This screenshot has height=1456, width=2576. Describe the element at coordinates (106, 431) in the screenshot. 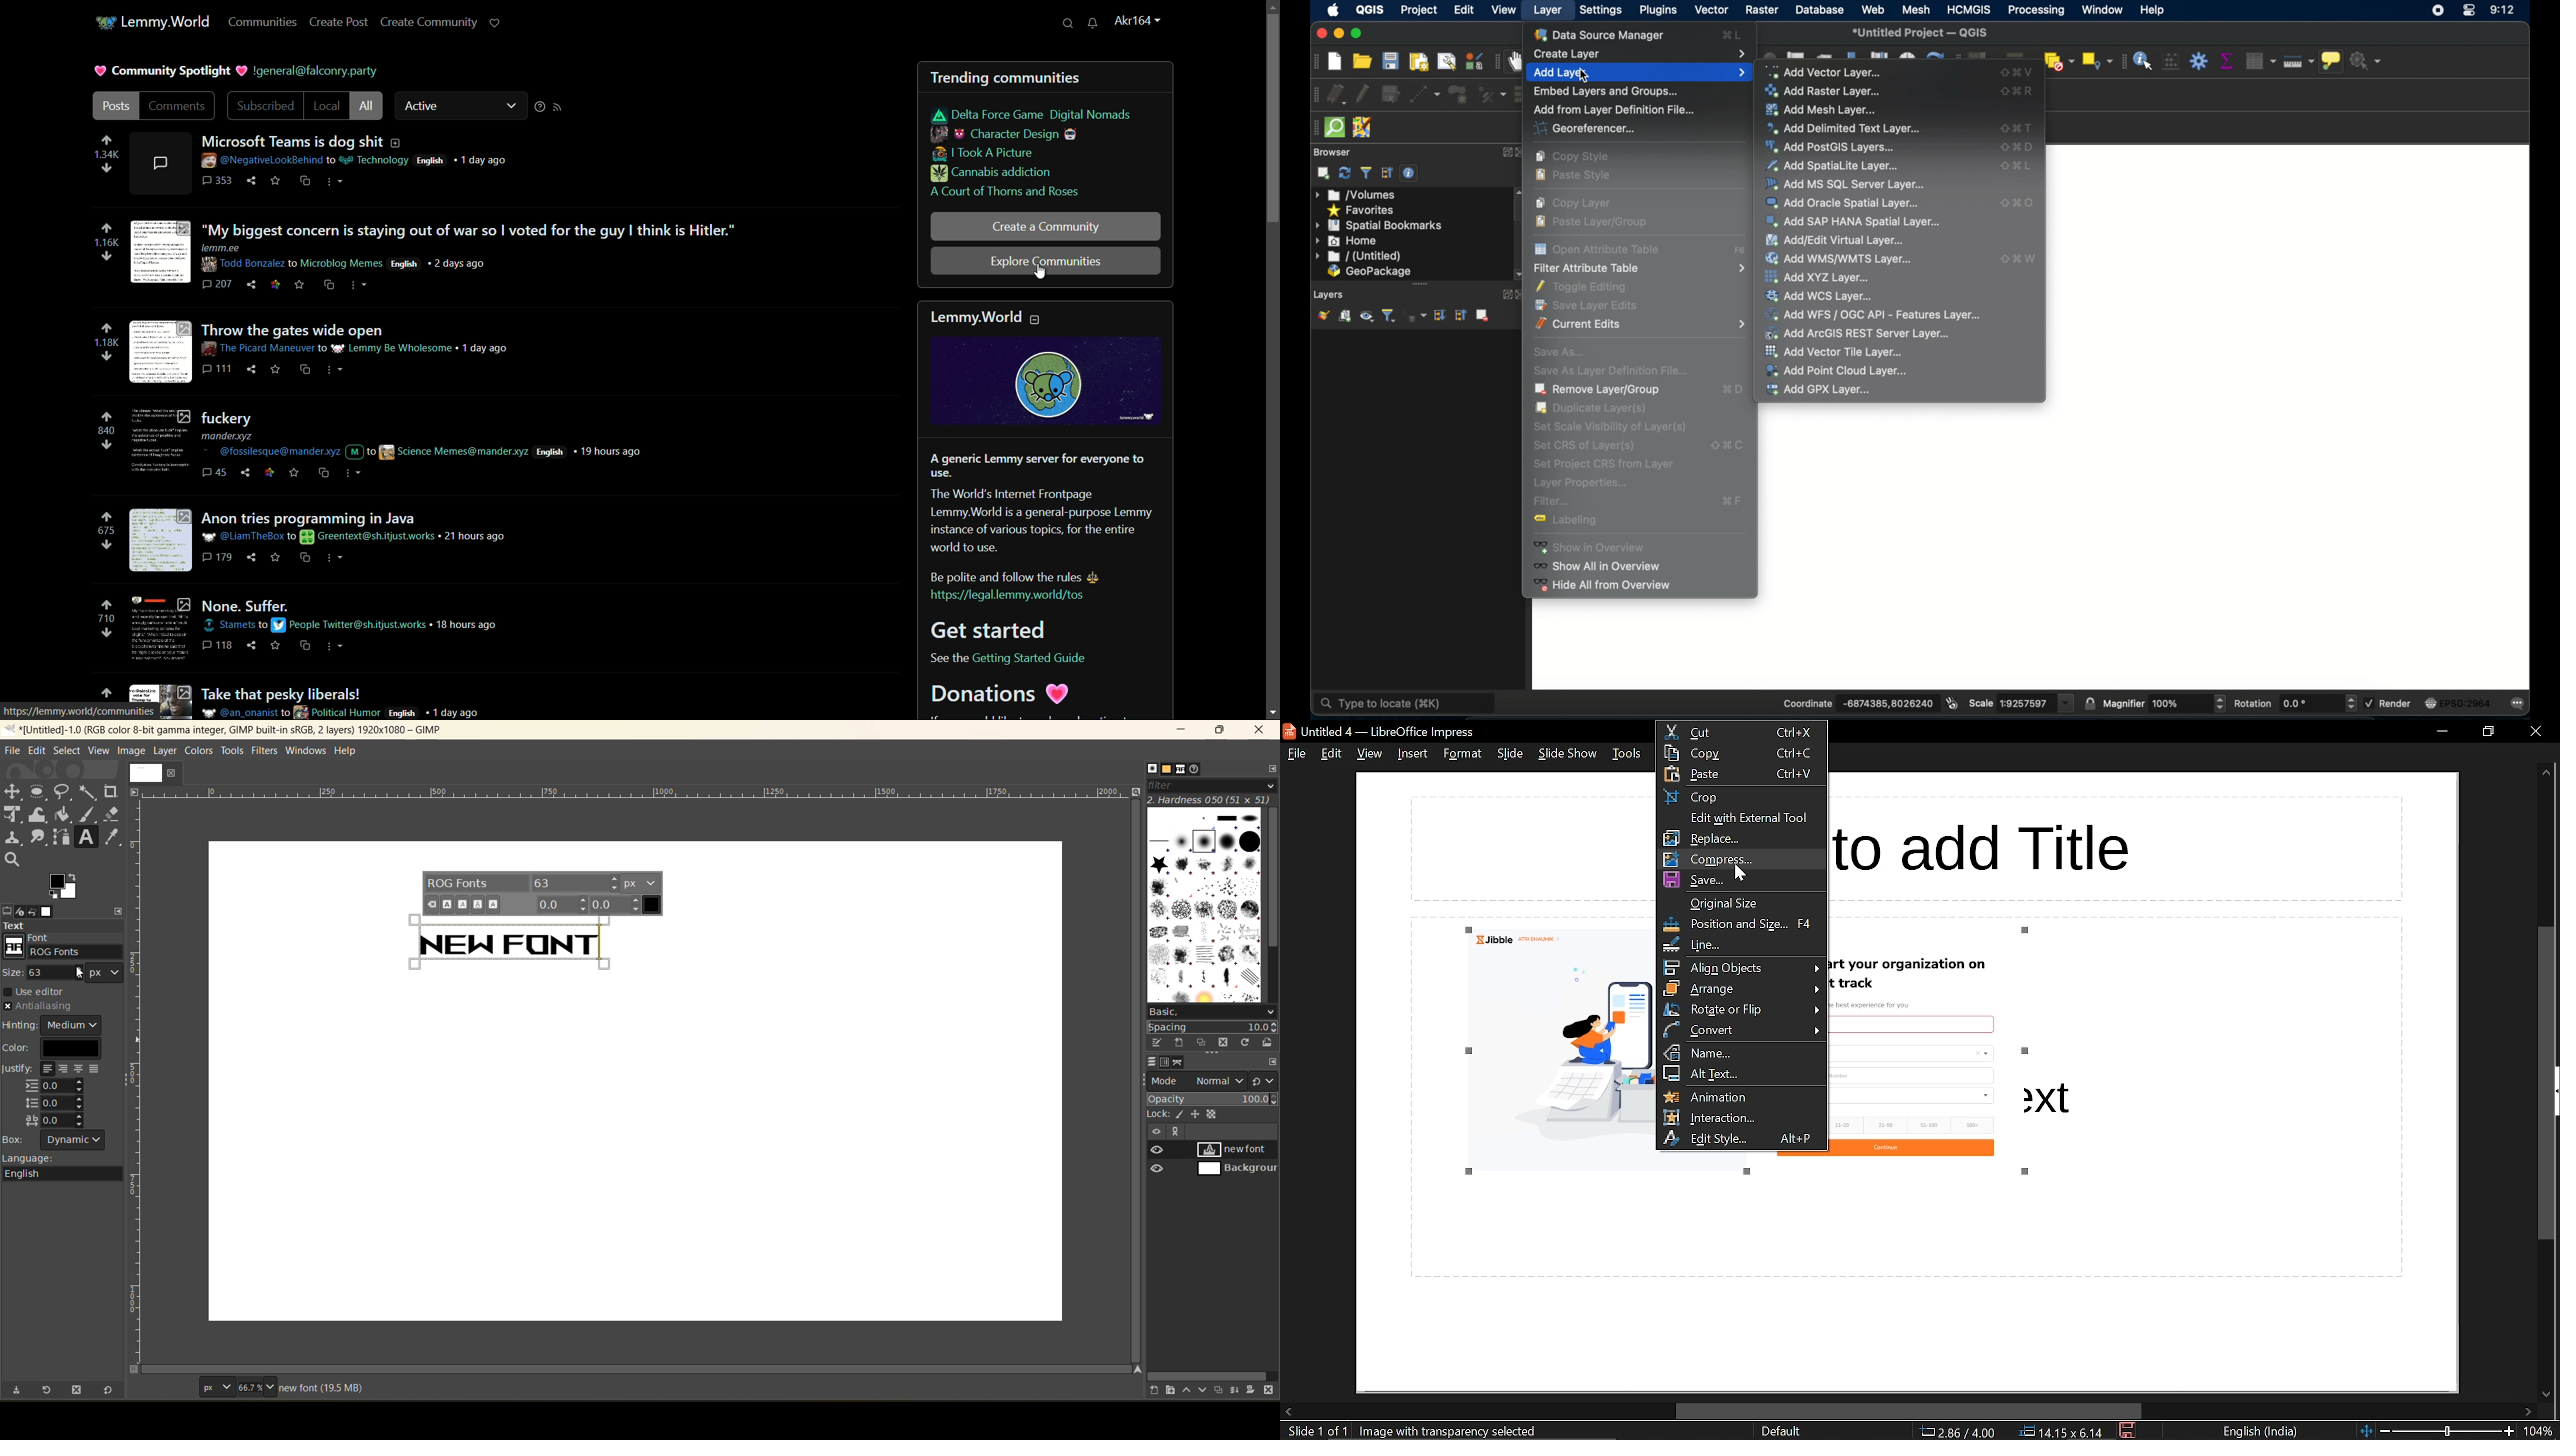

I see `number of votes` at that location.